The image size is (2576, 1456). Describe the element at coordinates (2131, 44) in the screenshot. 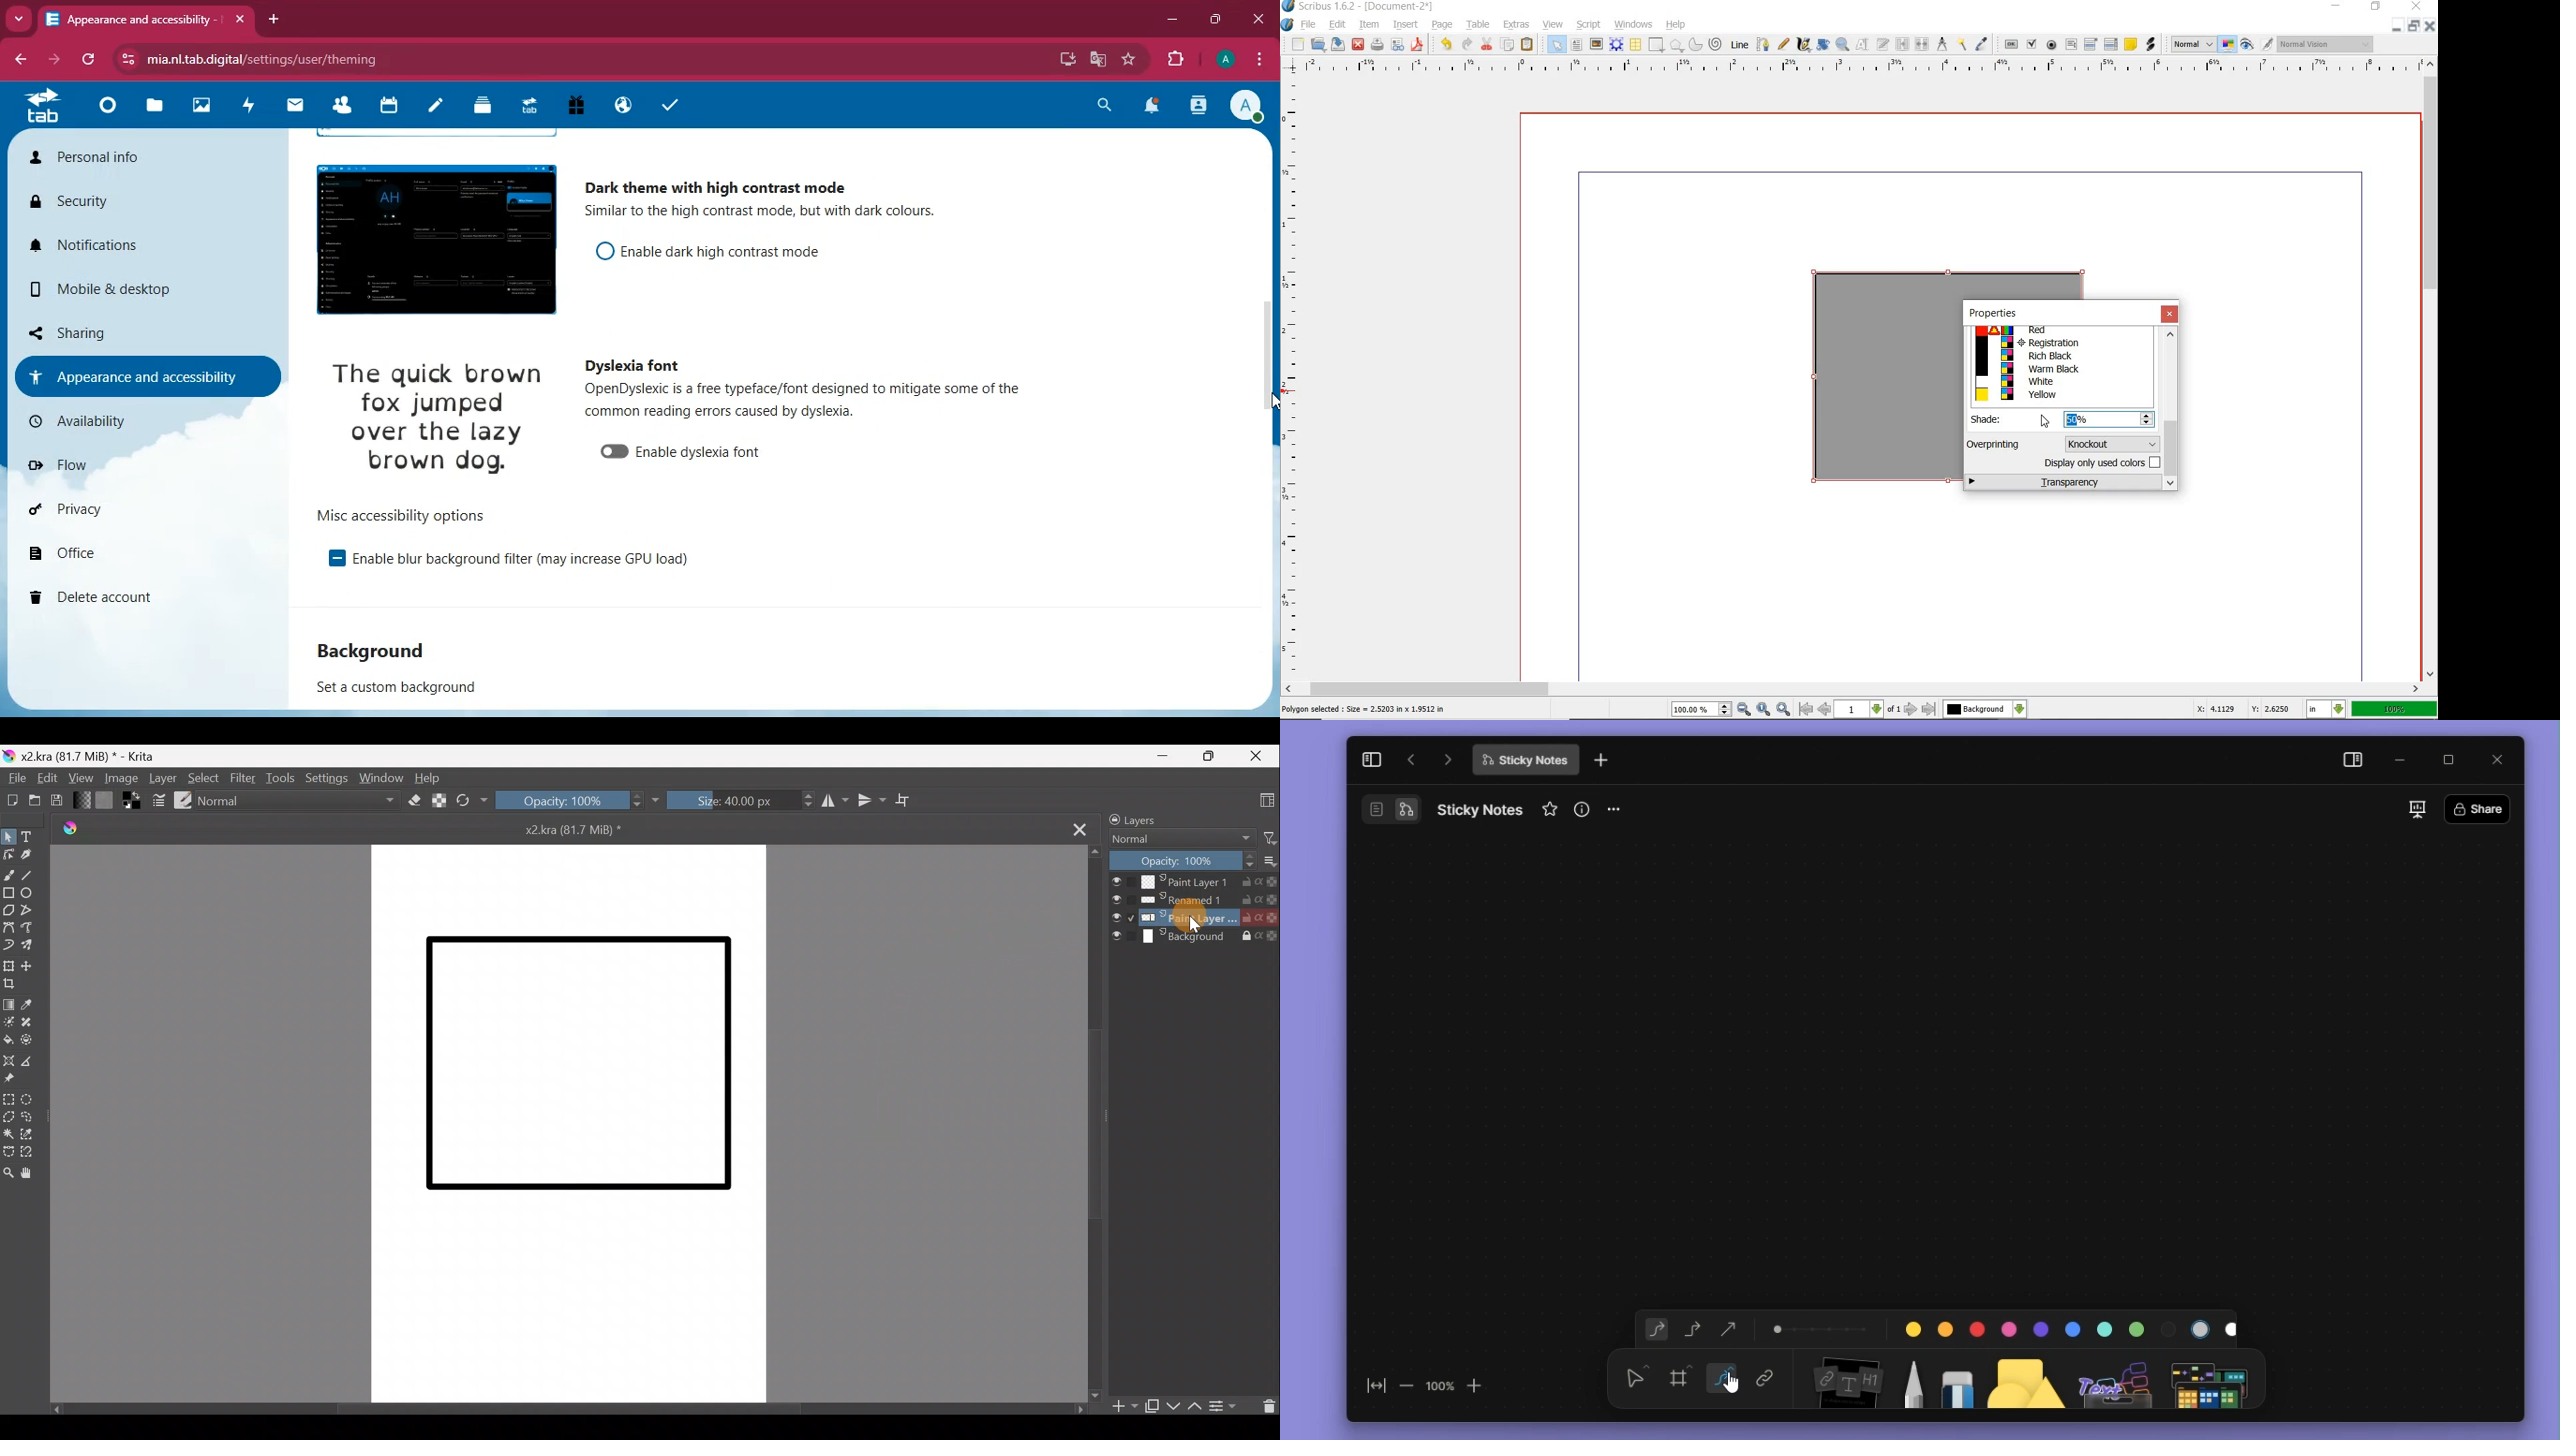

I see `text annotation` at that location.